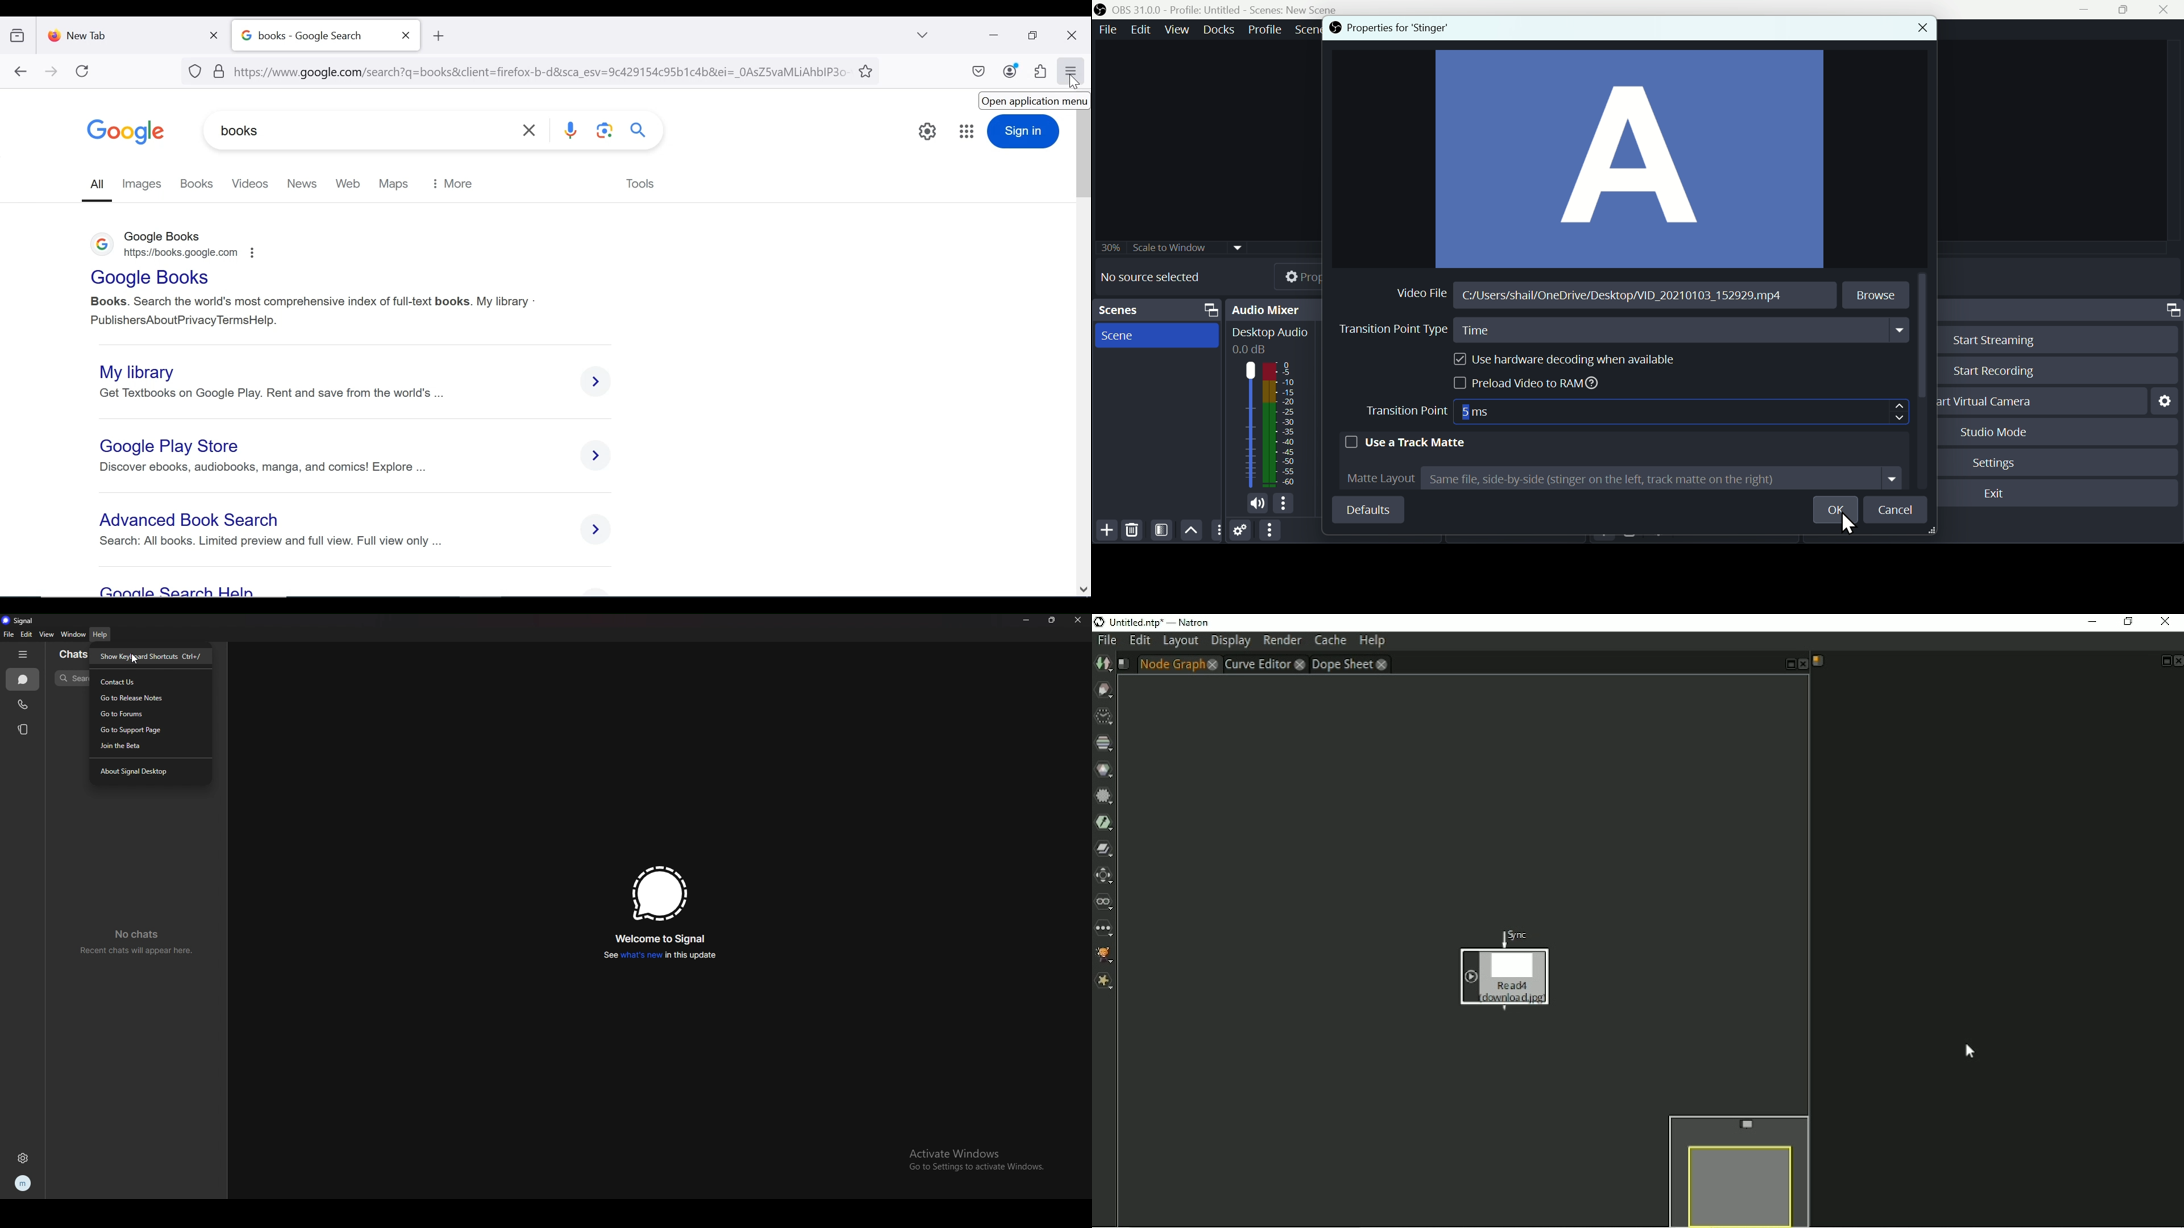  I want to click on settings, so click(24, 1158).